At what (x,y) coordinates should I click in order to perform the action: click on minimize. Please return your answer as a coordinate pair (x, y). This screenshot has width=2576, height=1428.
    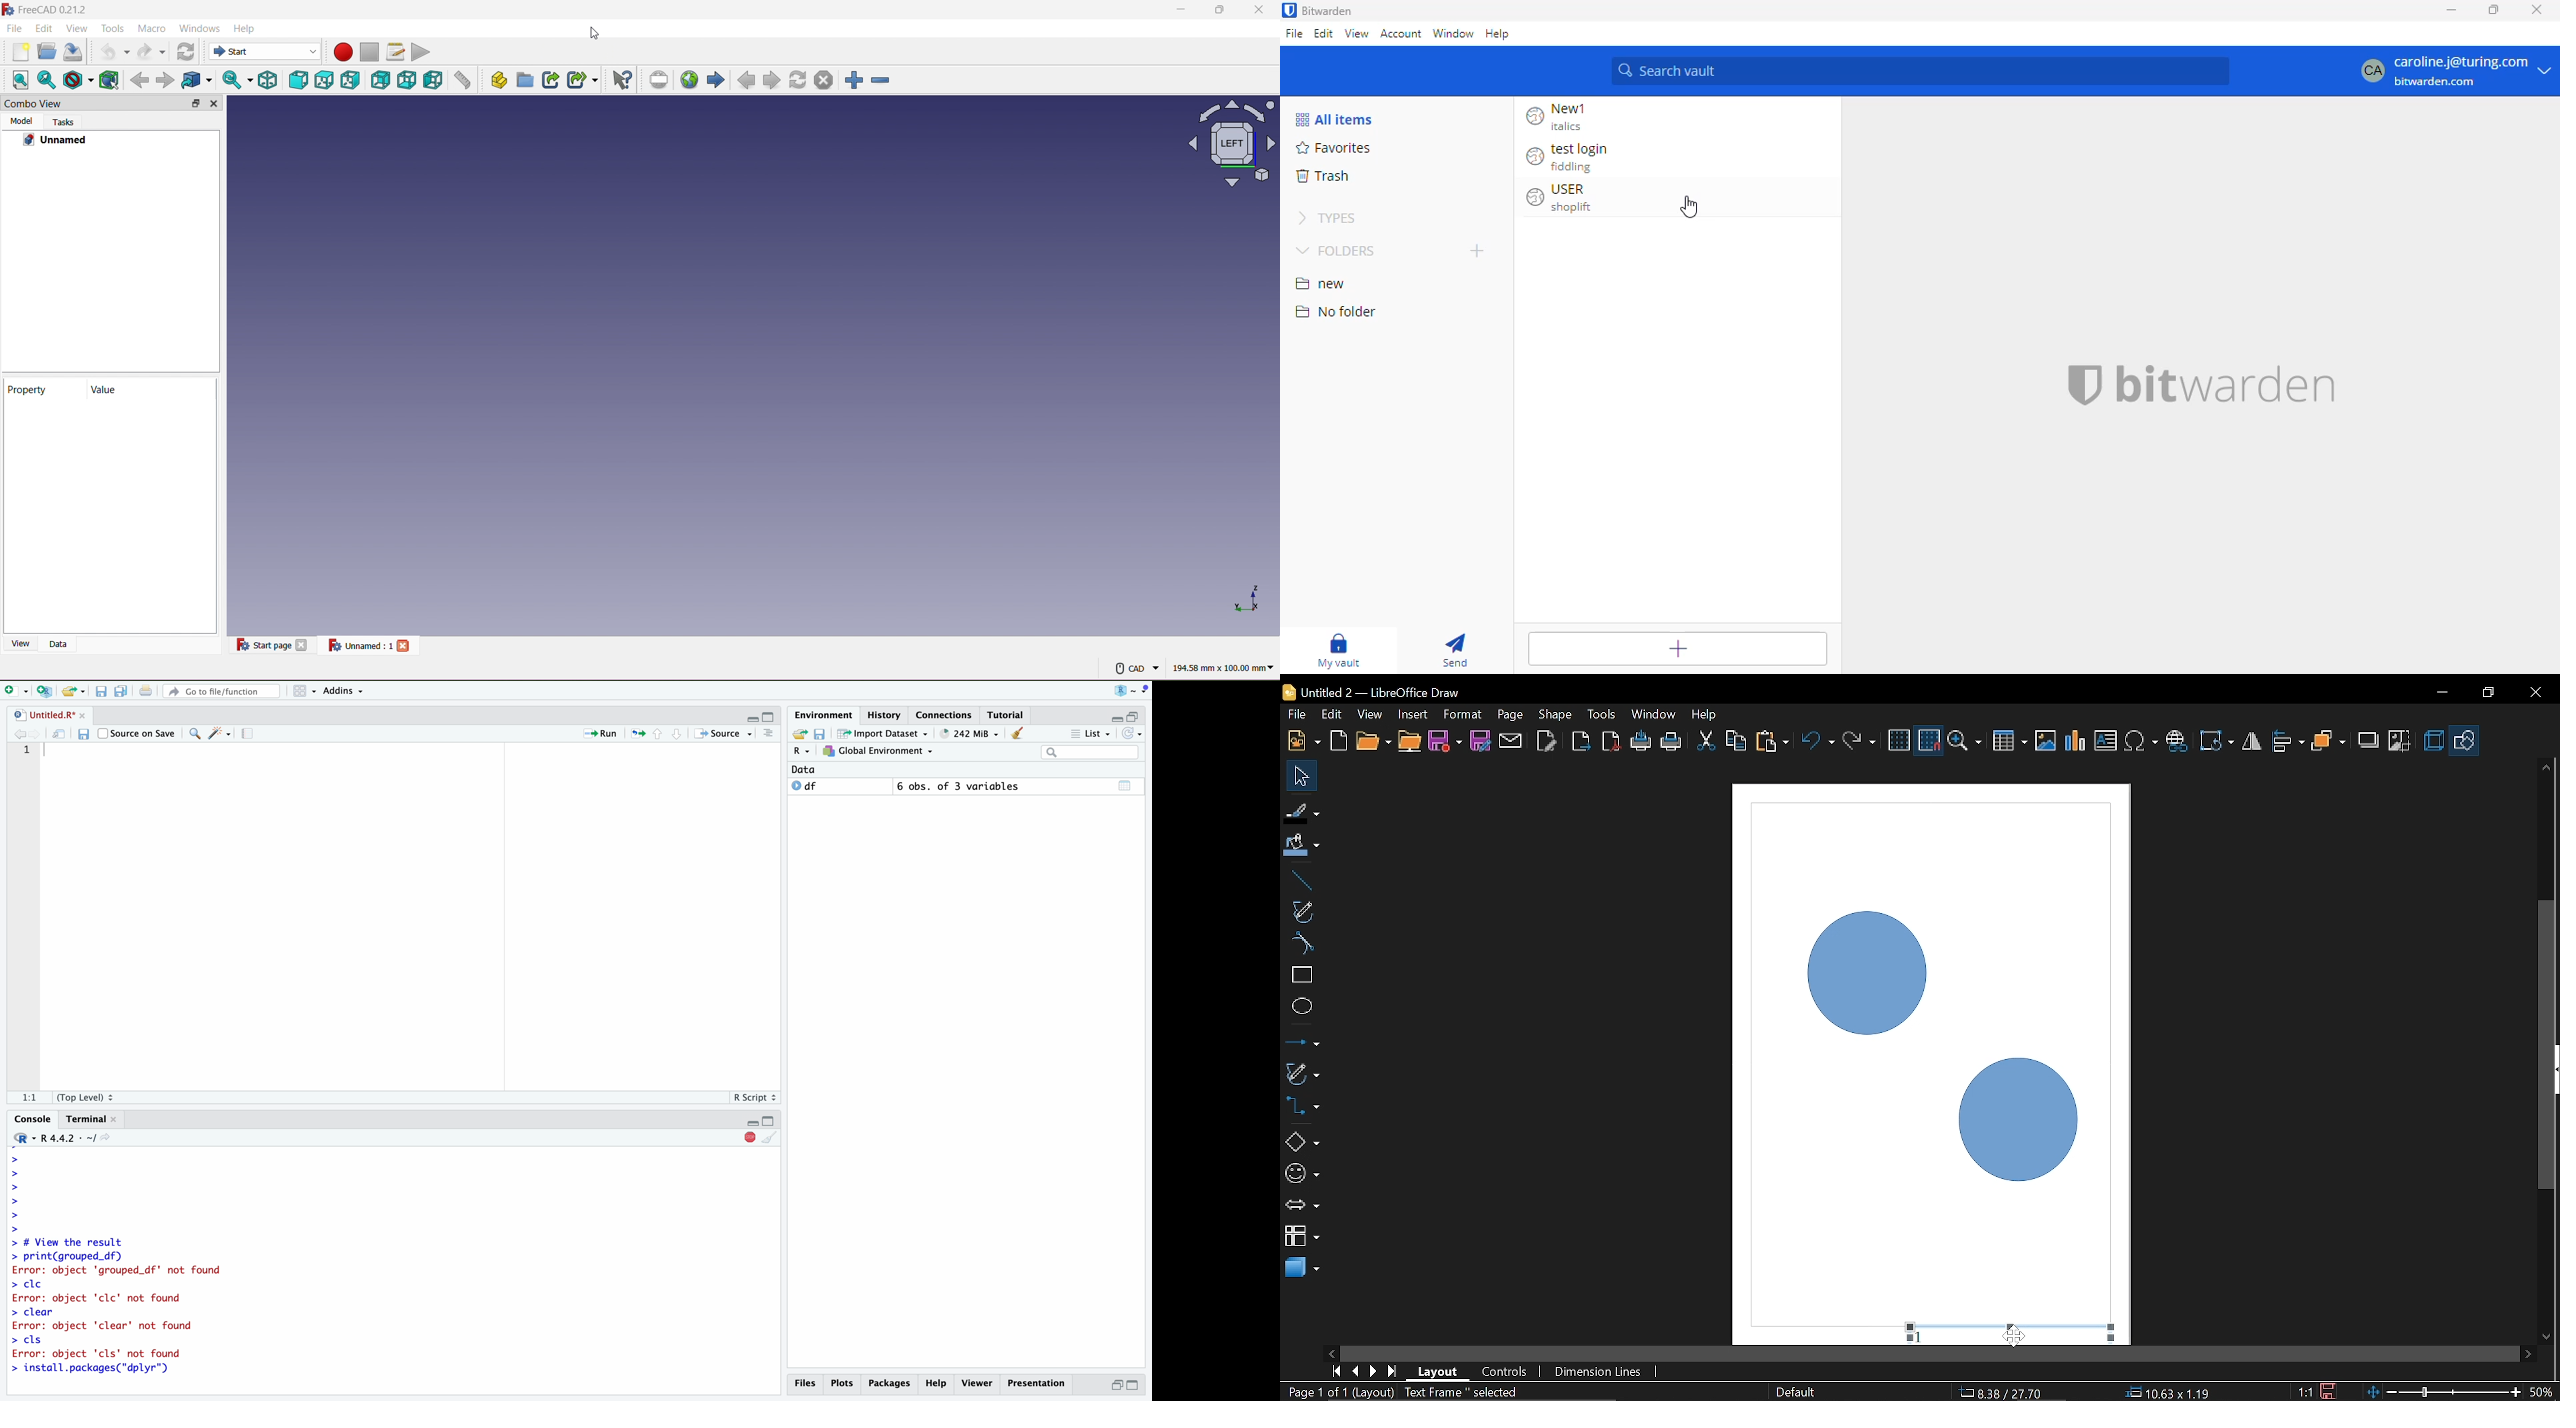
    Looking at the image, I should click on (2452, 11).